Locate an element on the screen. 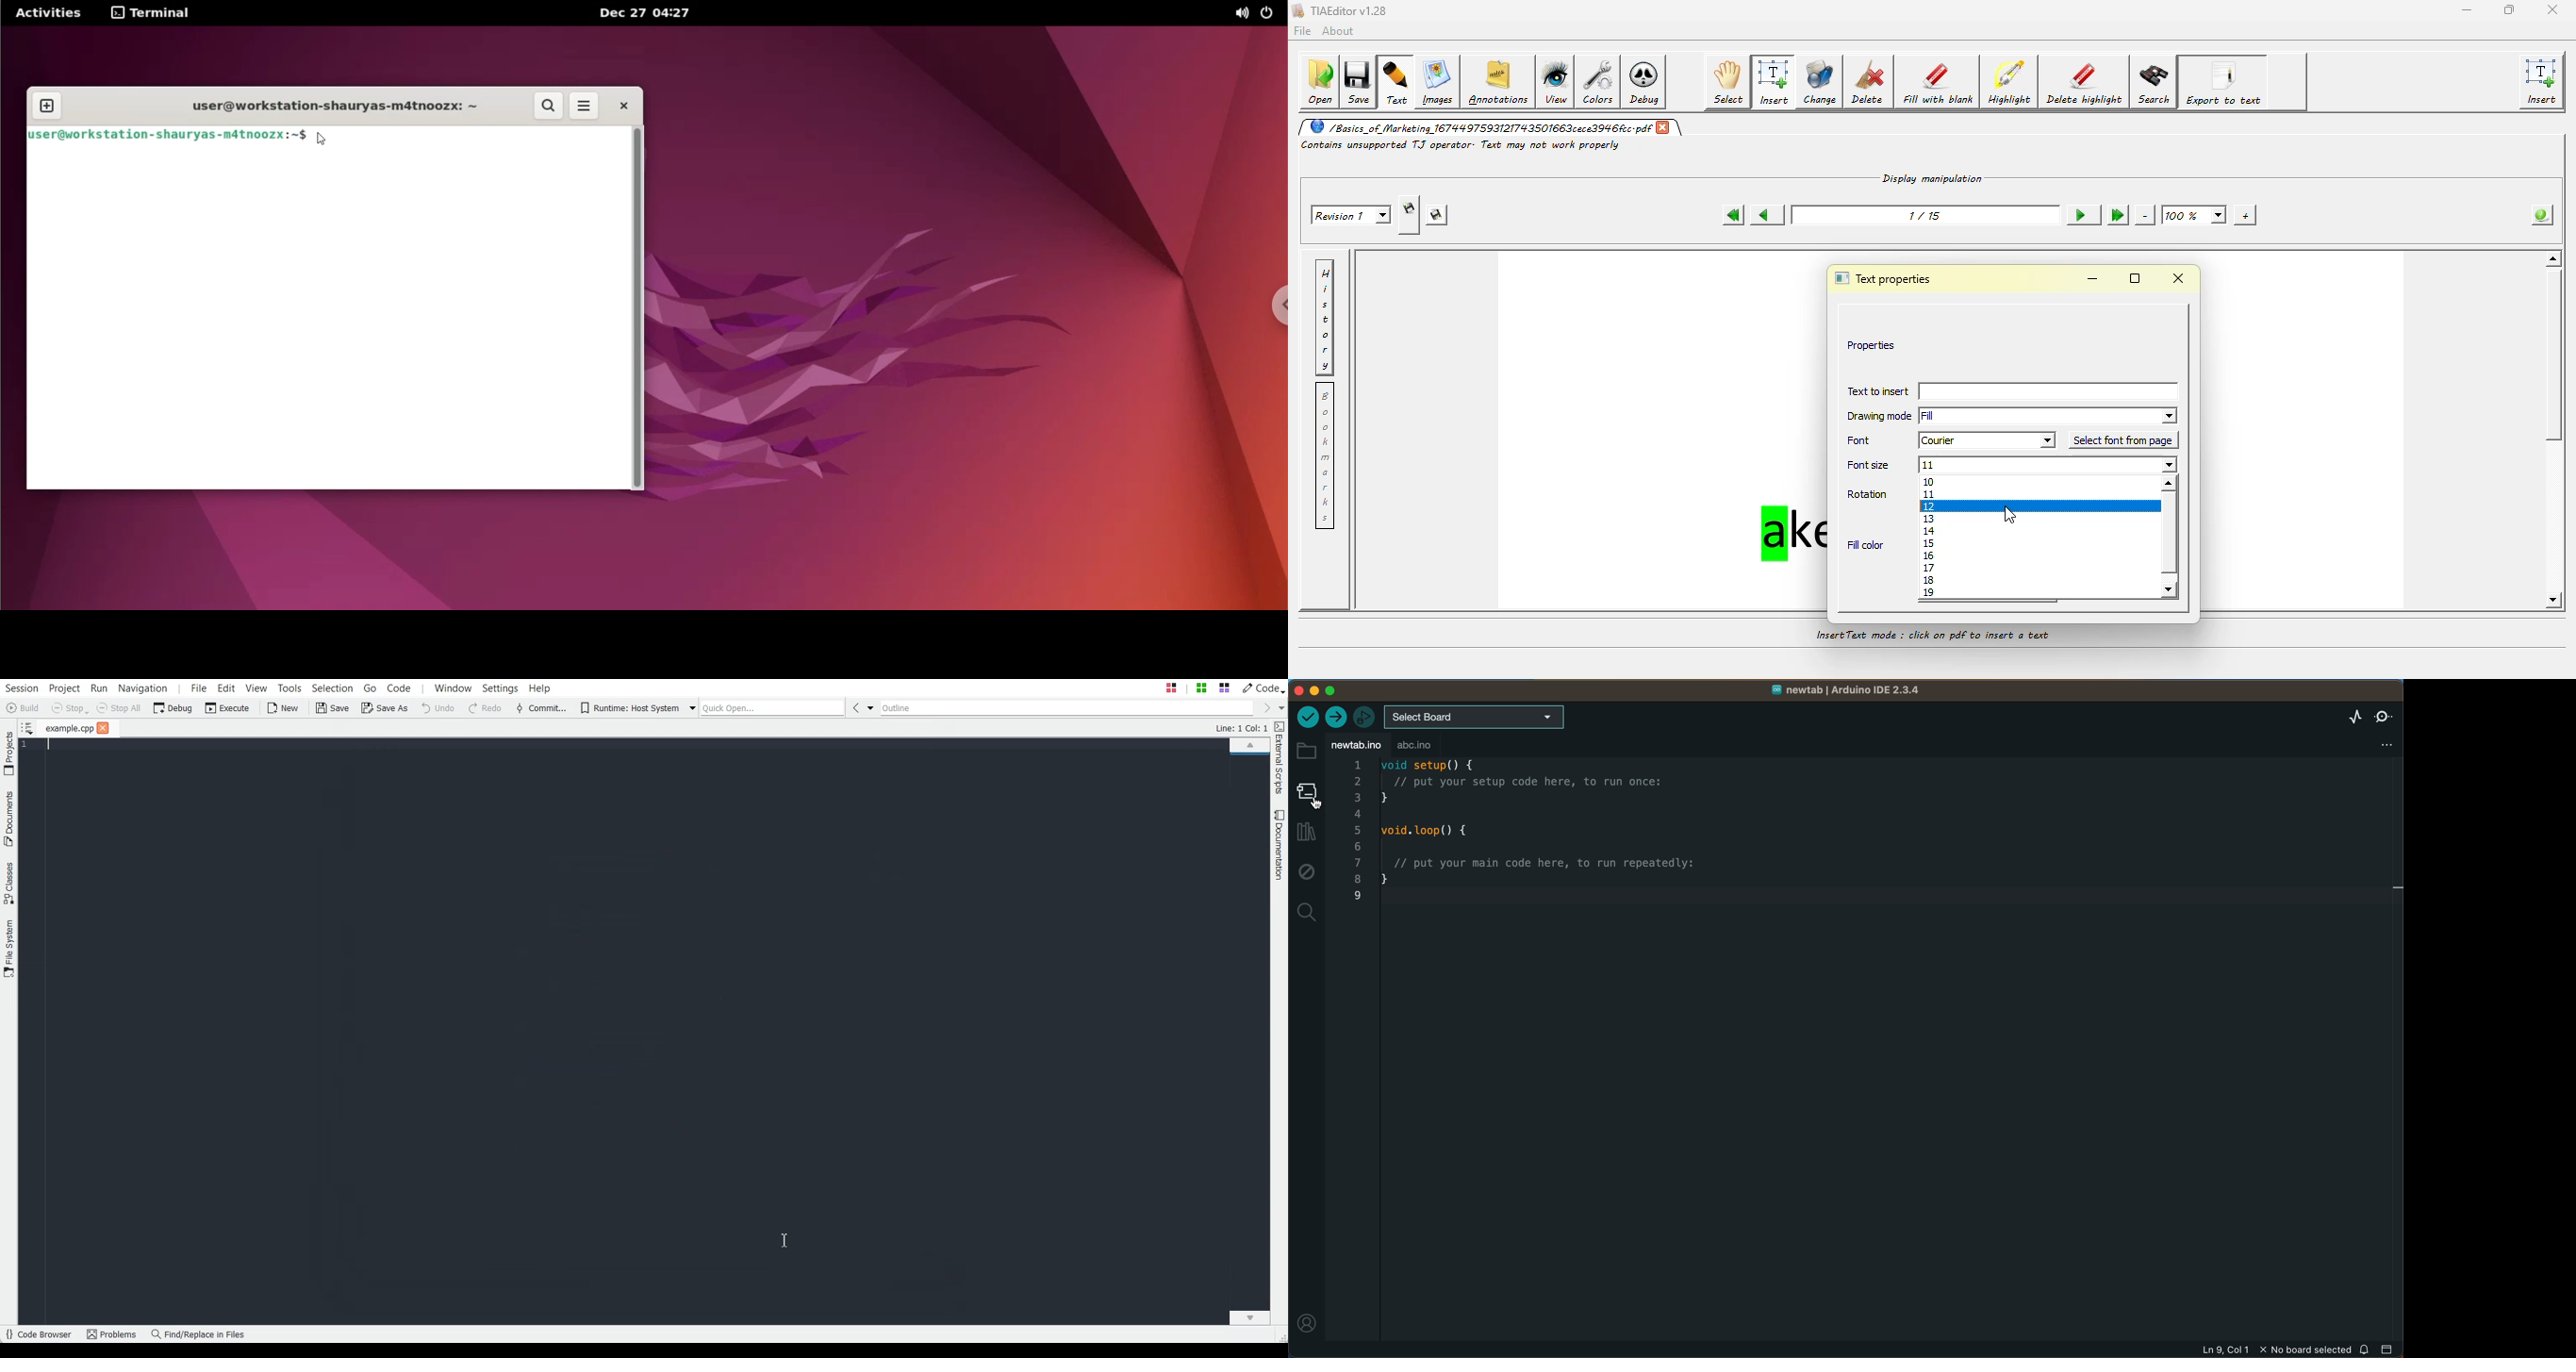 The image size is (2576, 1372). scrollbar is located at coordinates (637, 307).